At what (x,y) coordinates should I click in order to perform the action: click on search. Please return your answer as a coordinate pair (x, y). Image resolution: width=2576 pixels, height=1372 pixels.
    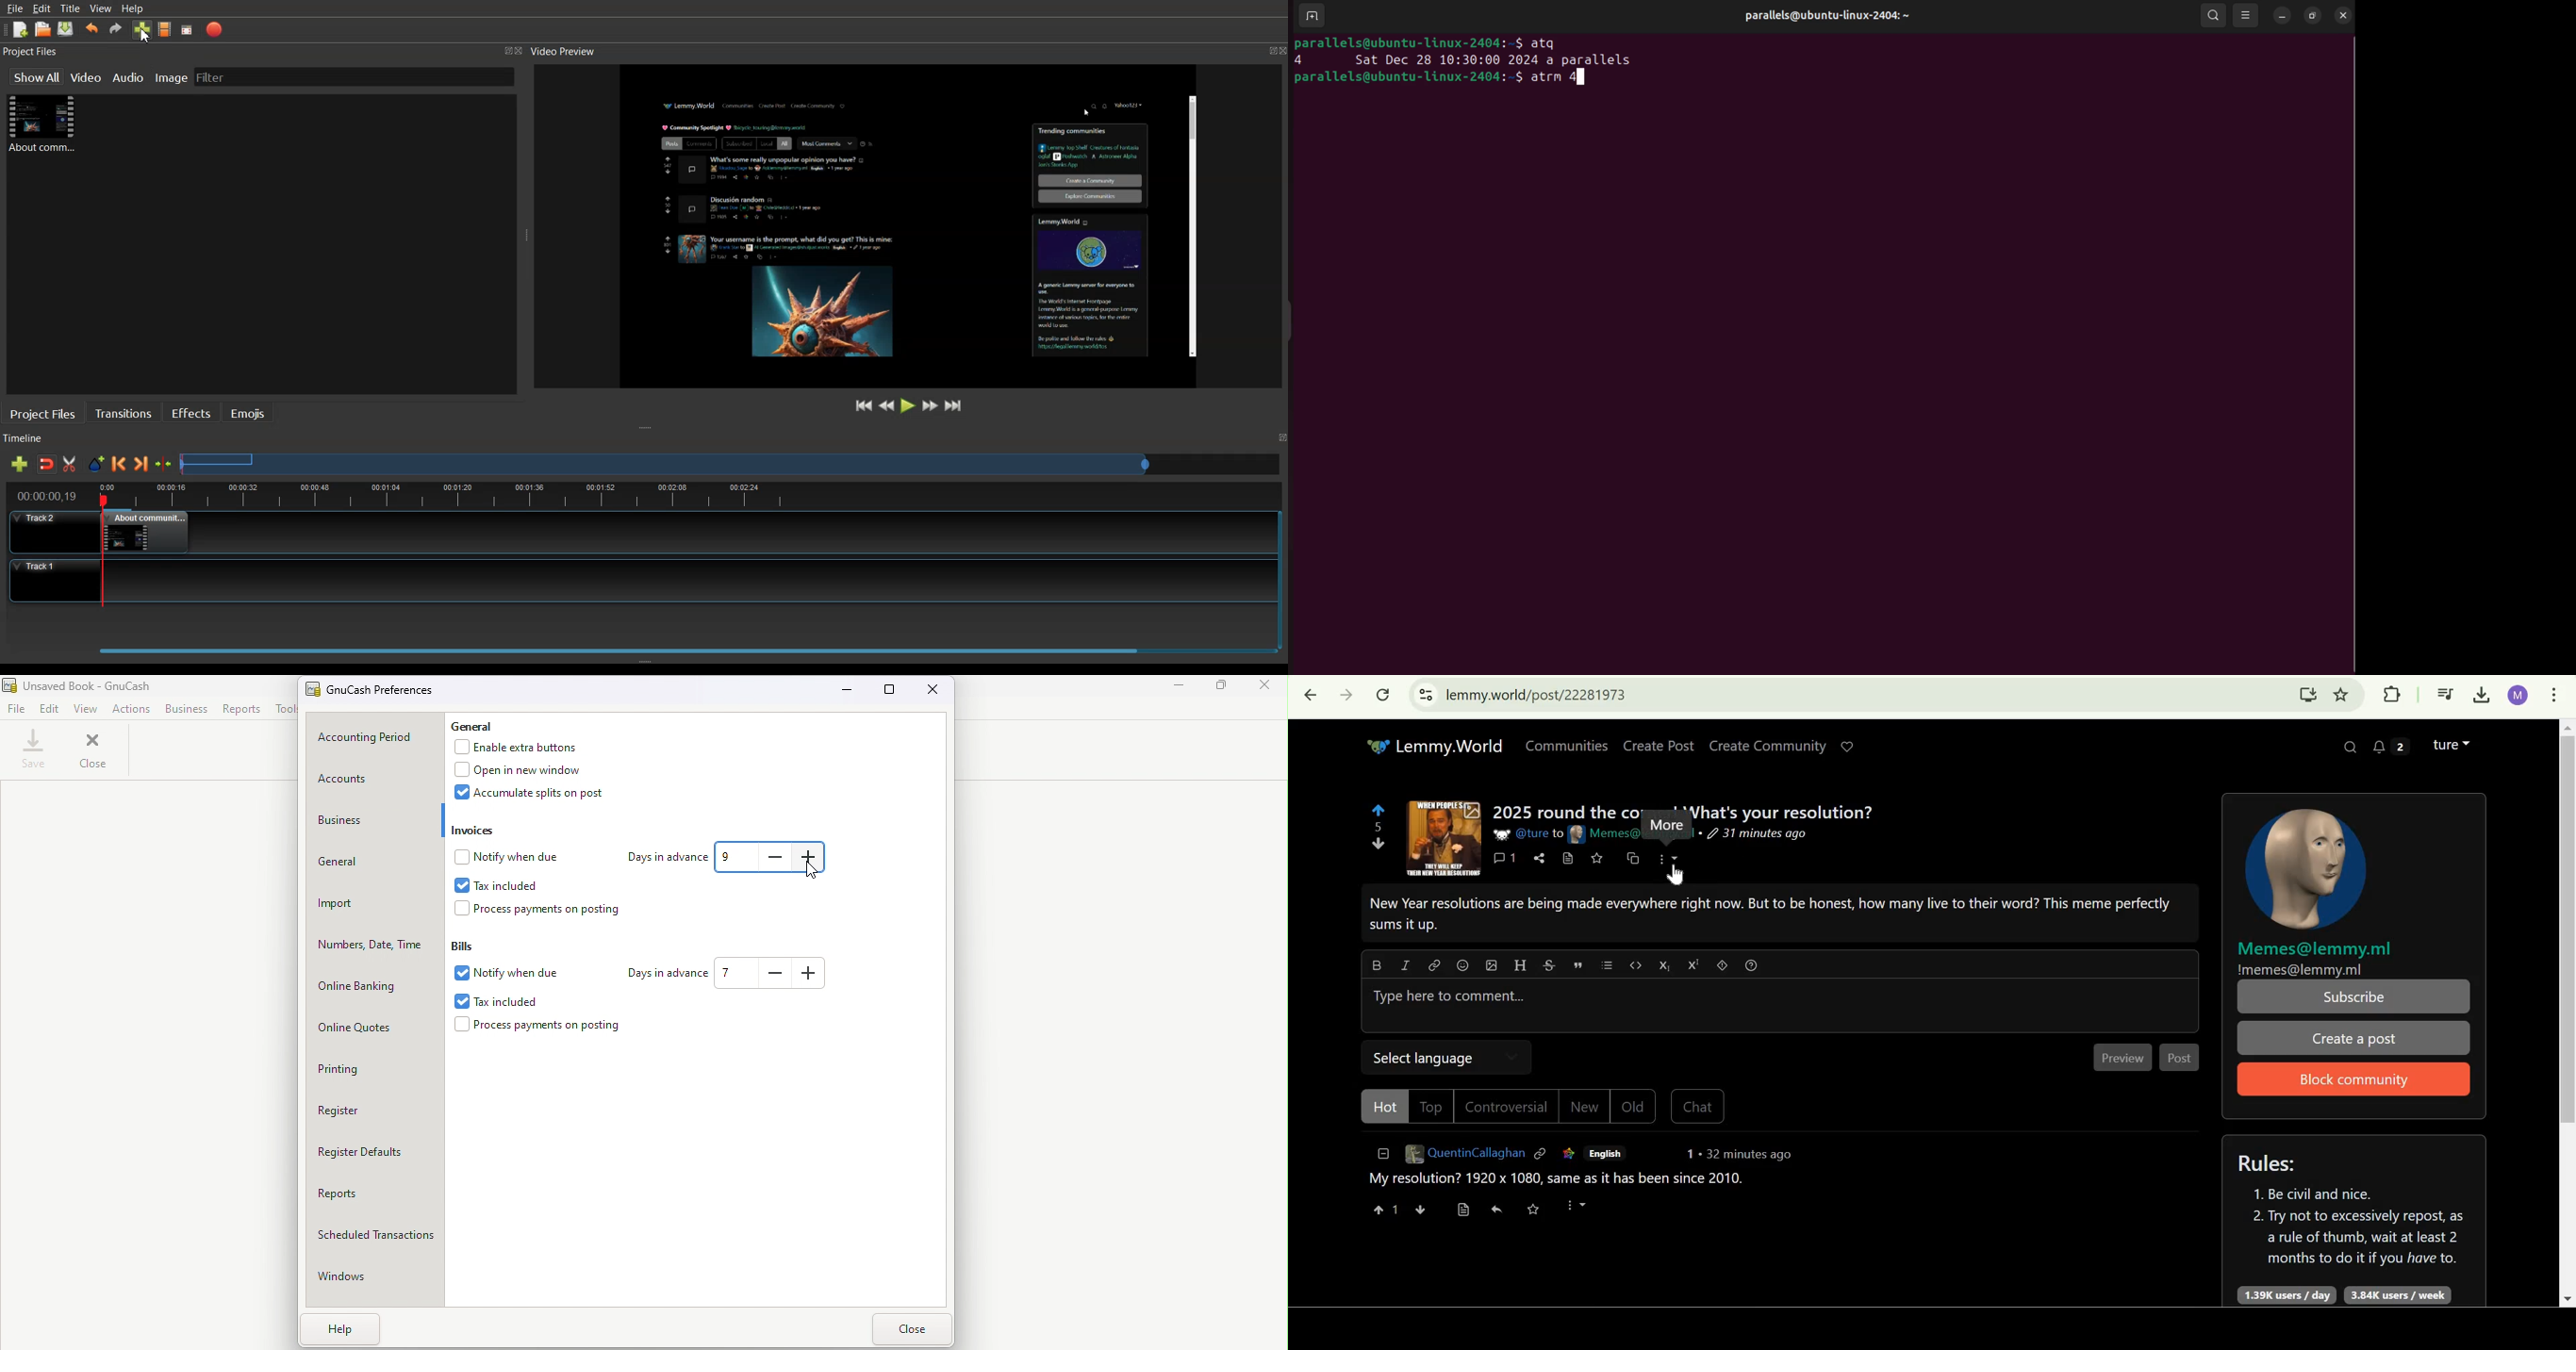
    Looking at the image, I should click on (2215, 16).